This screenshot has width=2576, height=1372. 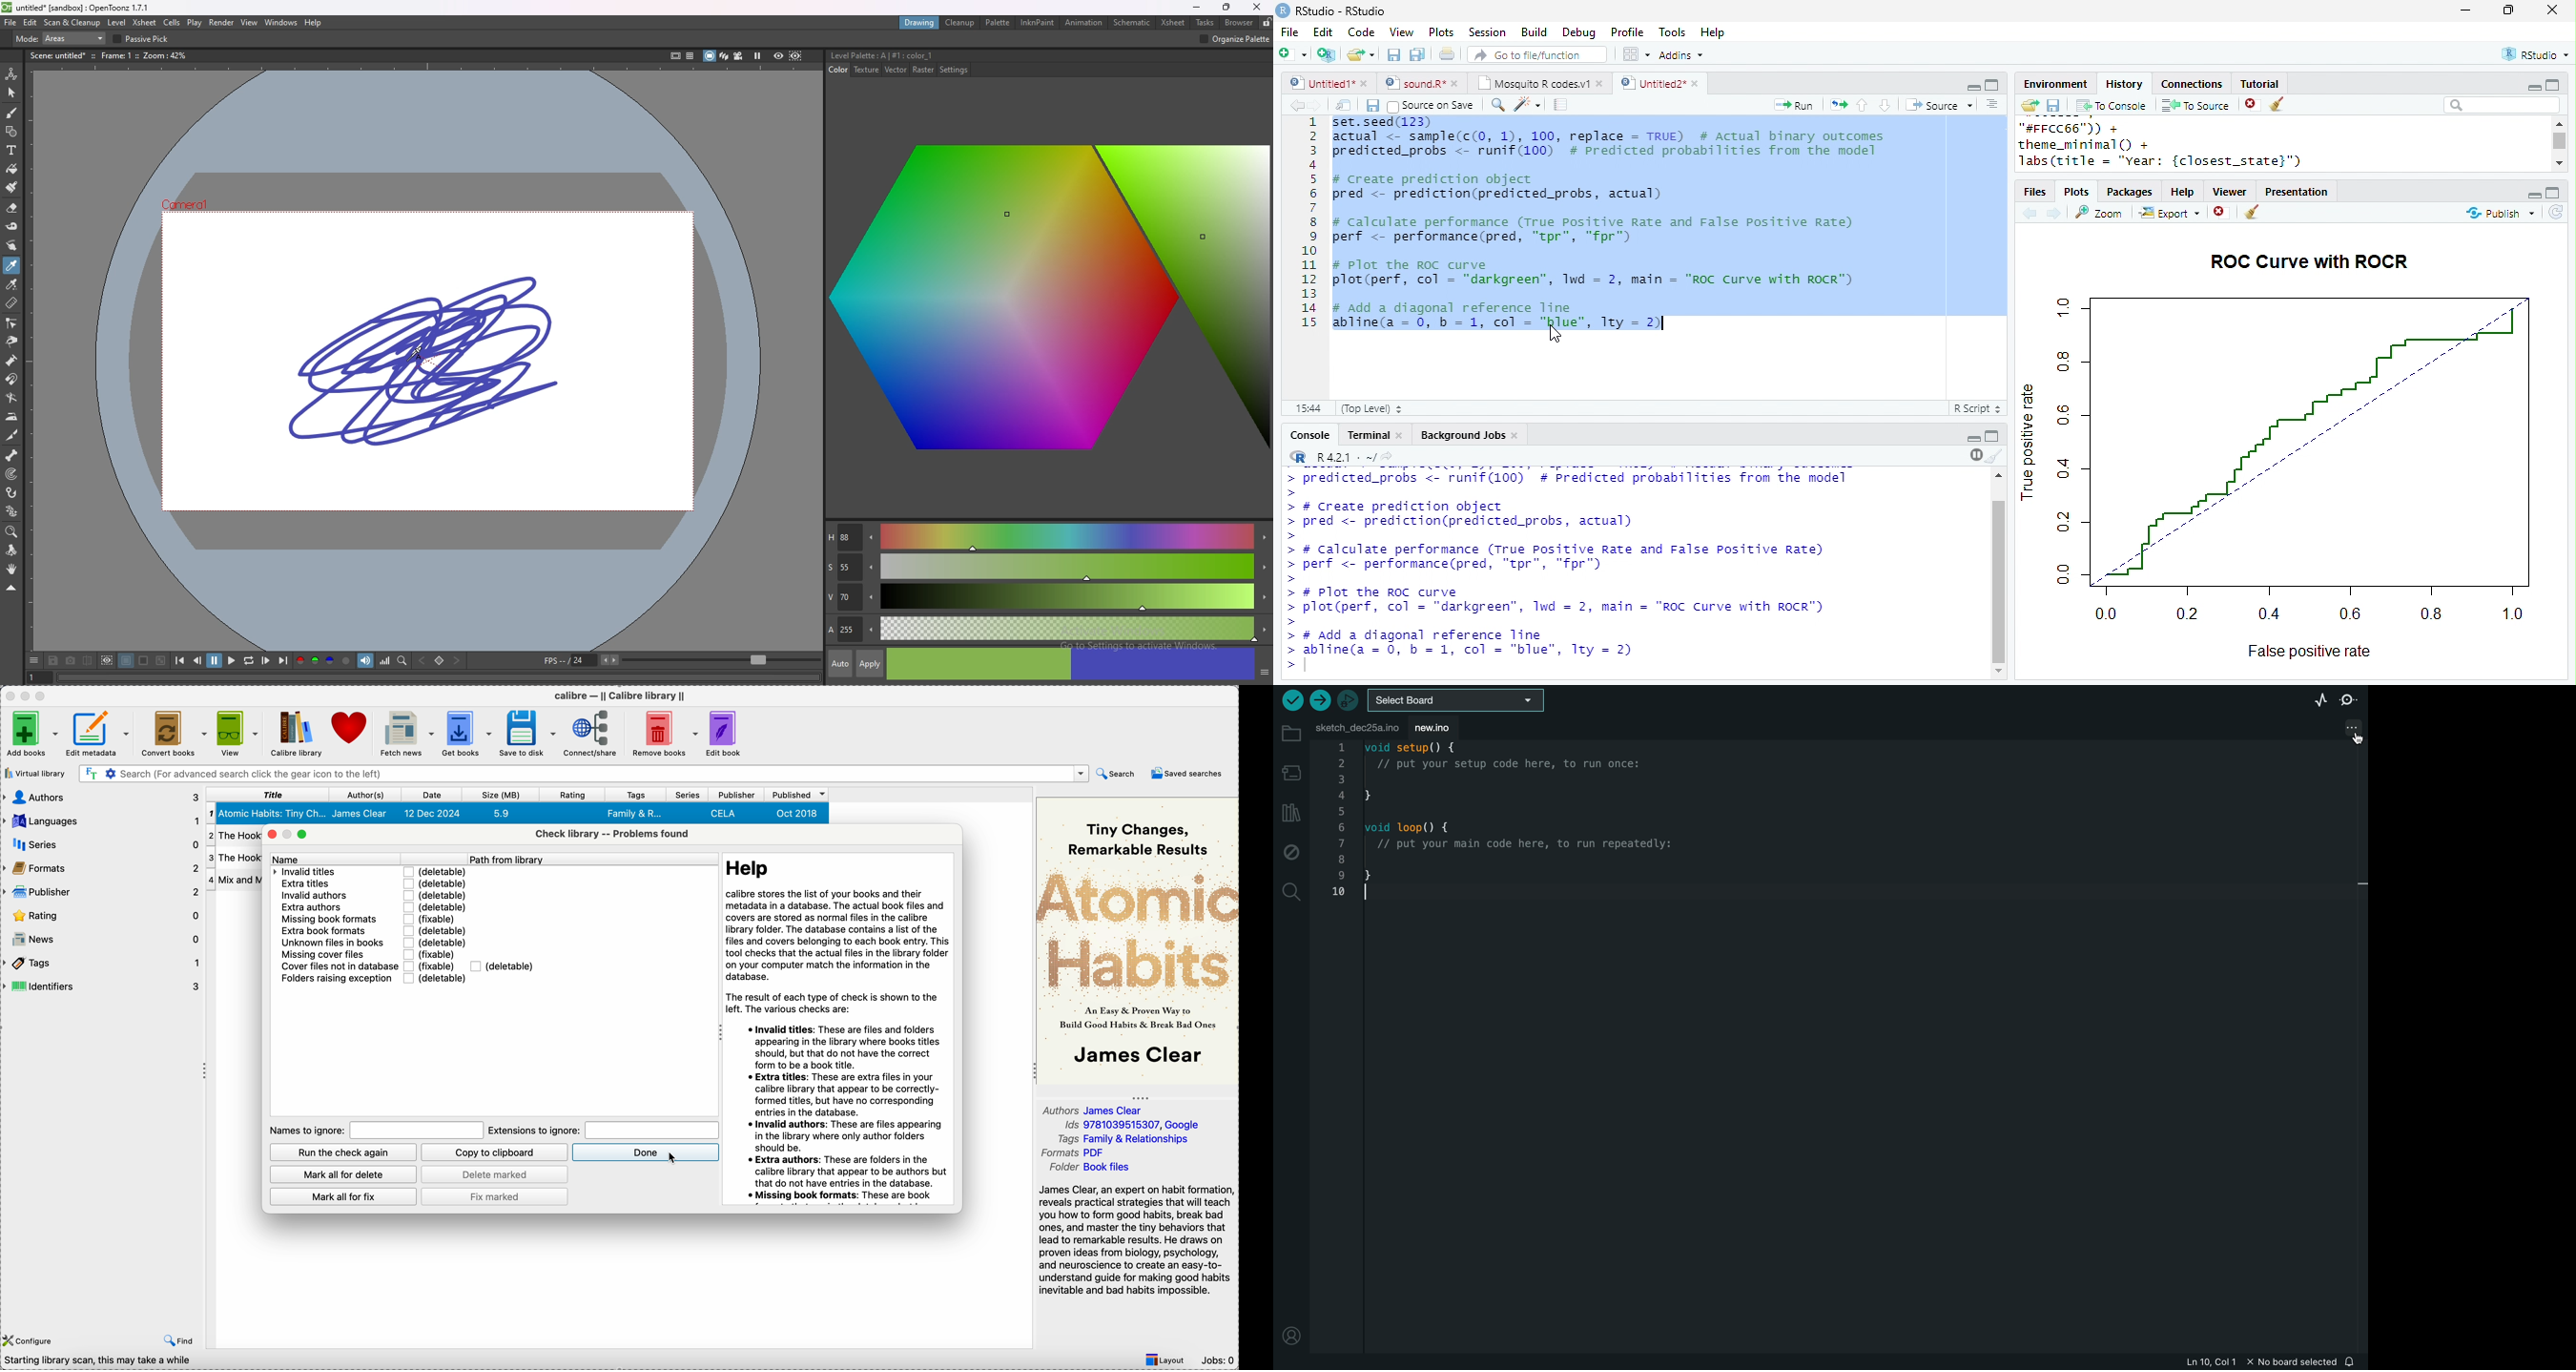 What do you see at coordinates (2310, 442) in the screenshot?
I see `graph` at bounding box center [2310, 442].